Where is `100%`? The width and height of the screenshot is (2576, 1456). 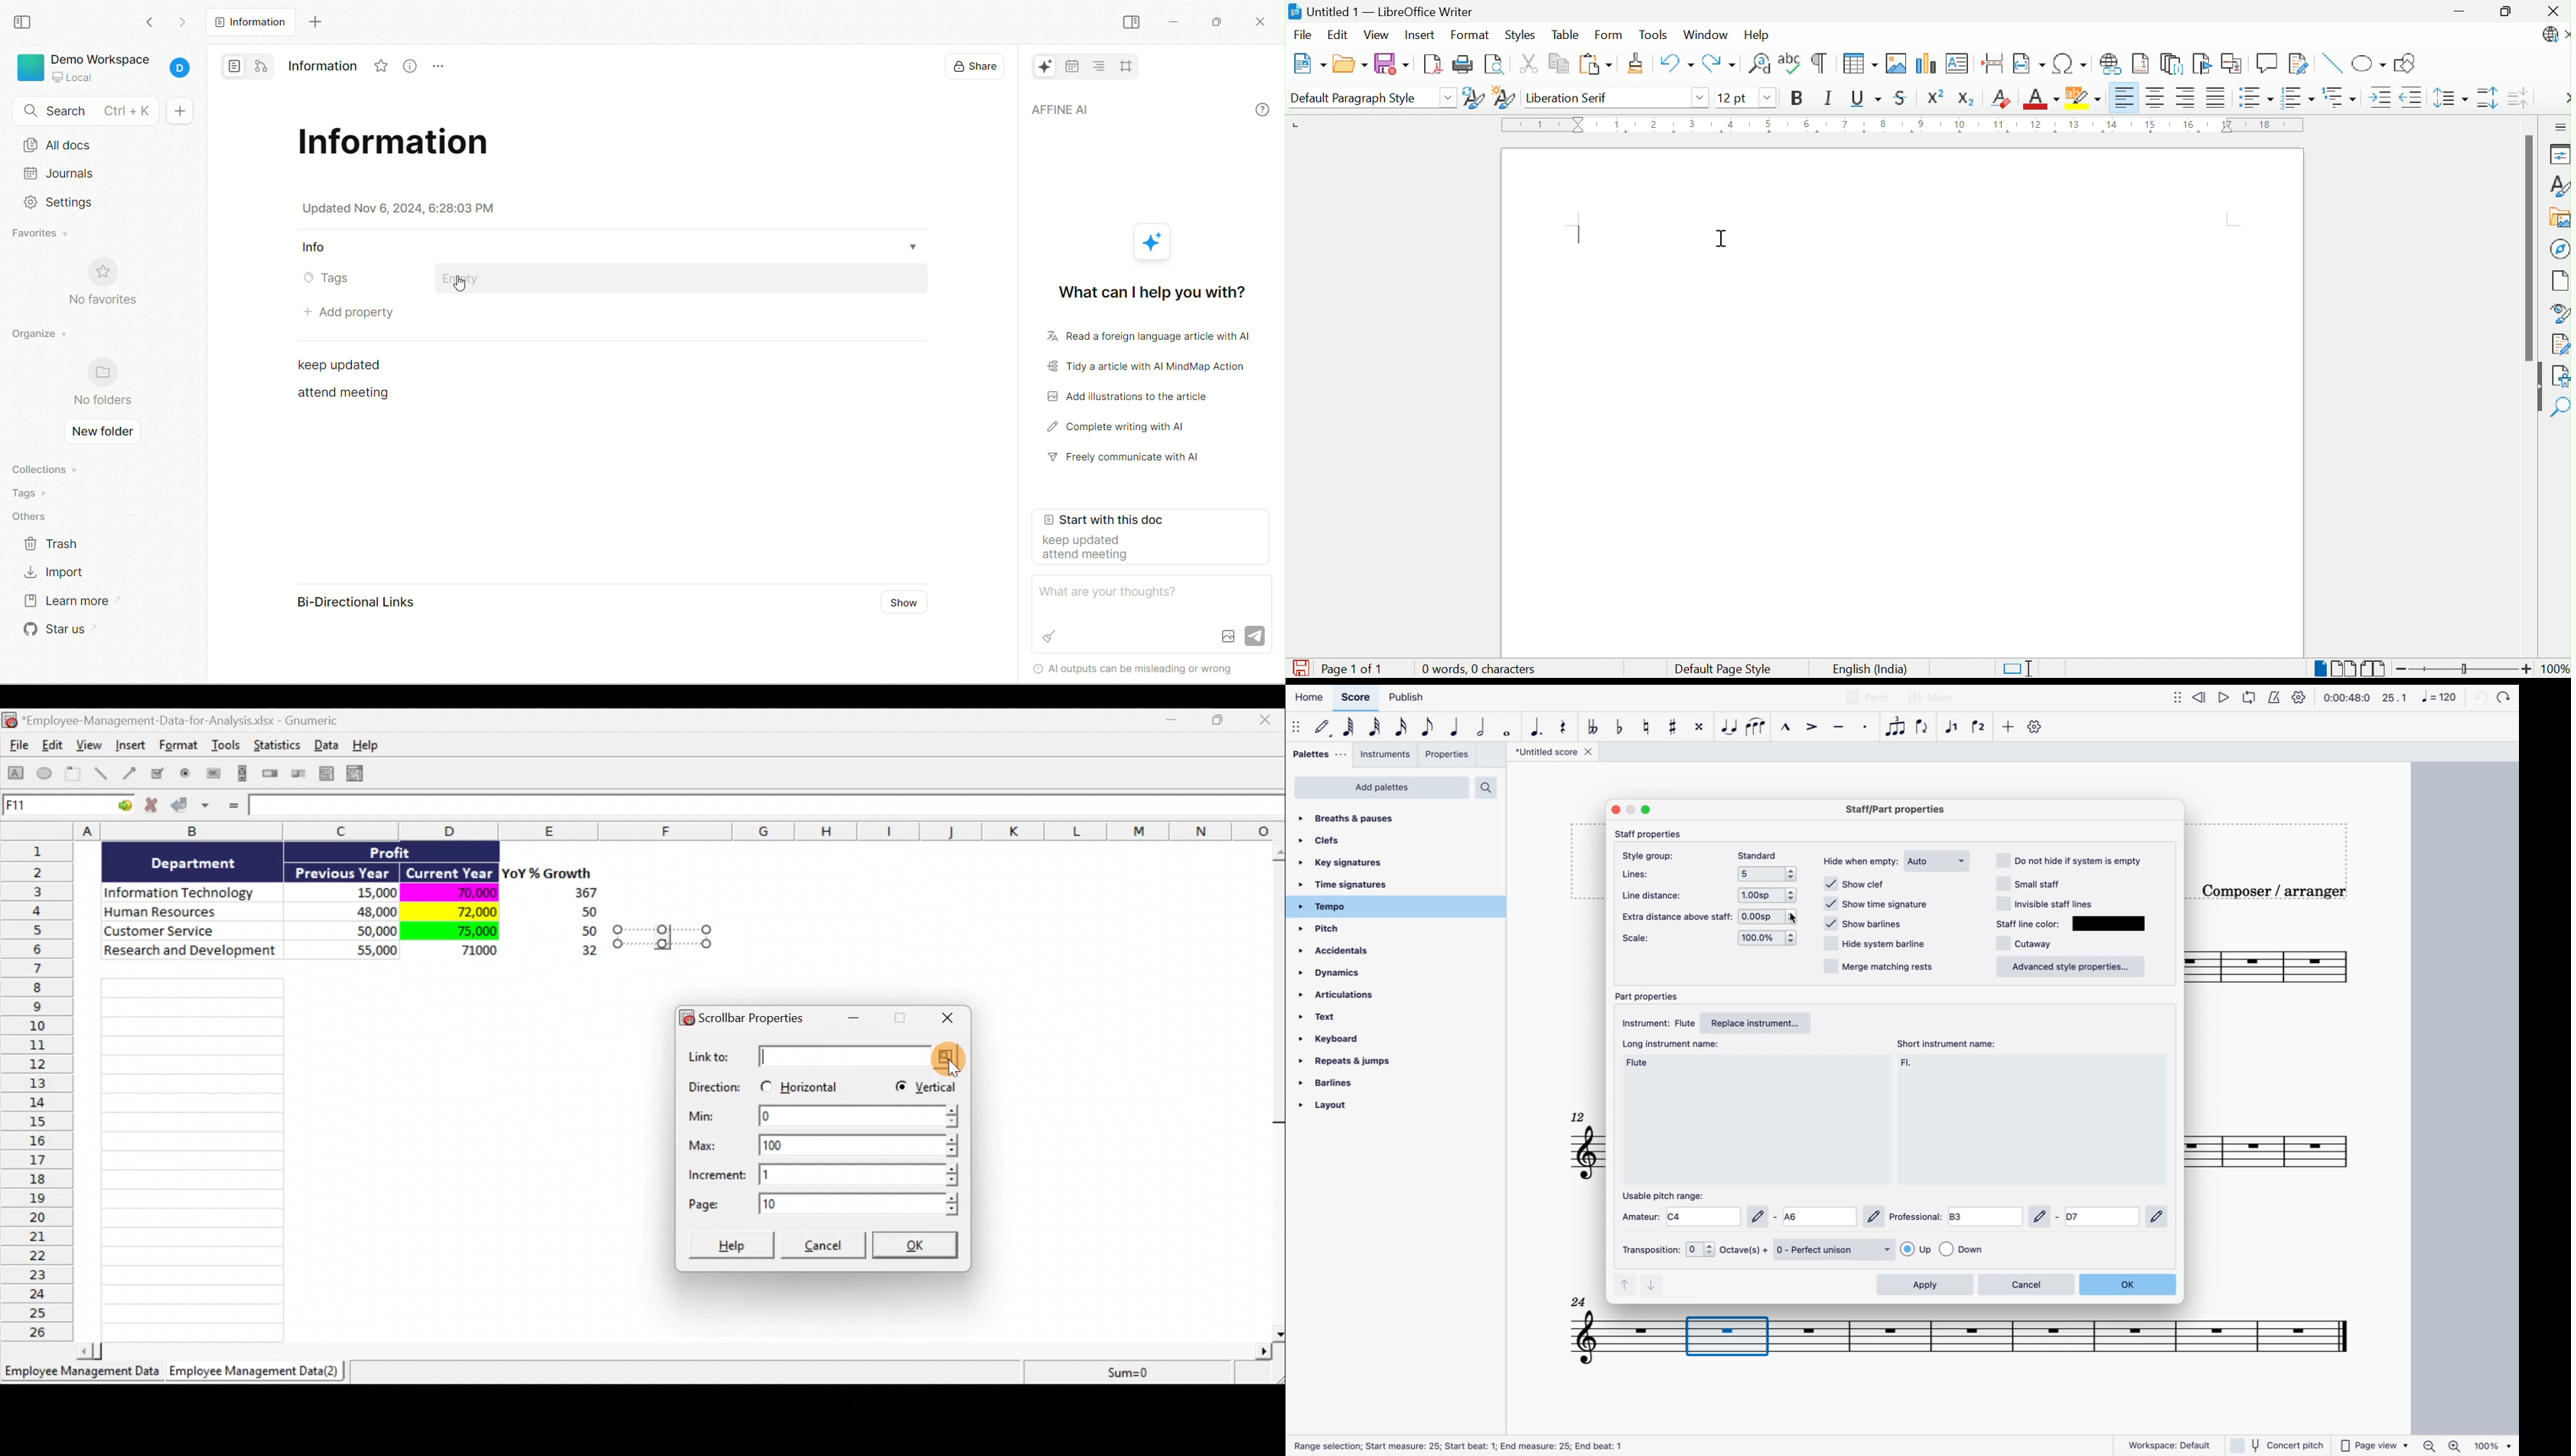
100% is located at coordinates (2555, 669).